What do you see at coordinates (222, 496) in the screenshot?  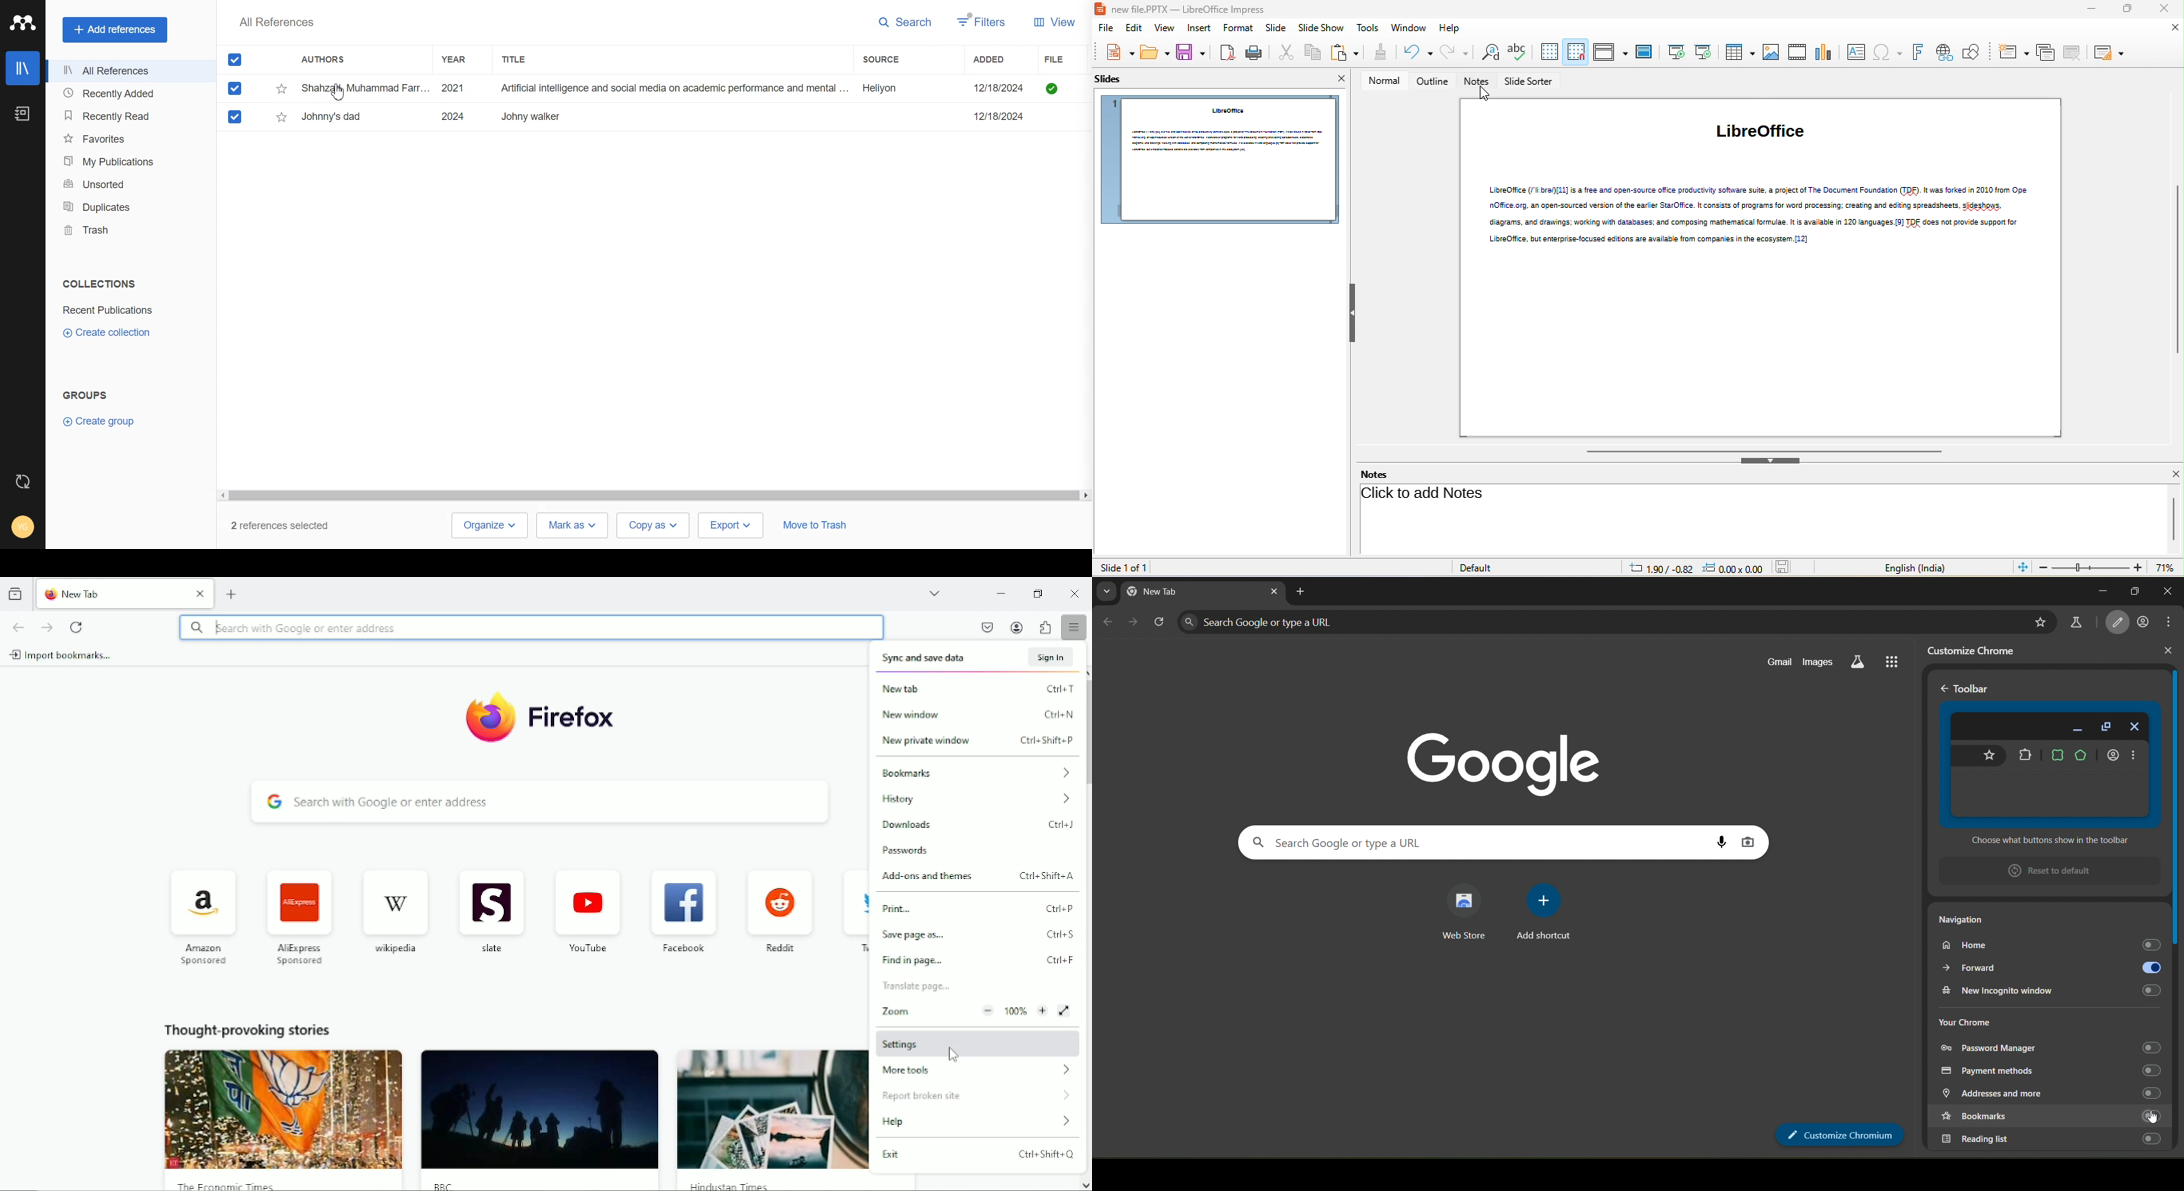 I see `scroll left` at bounding box center [222, 496].